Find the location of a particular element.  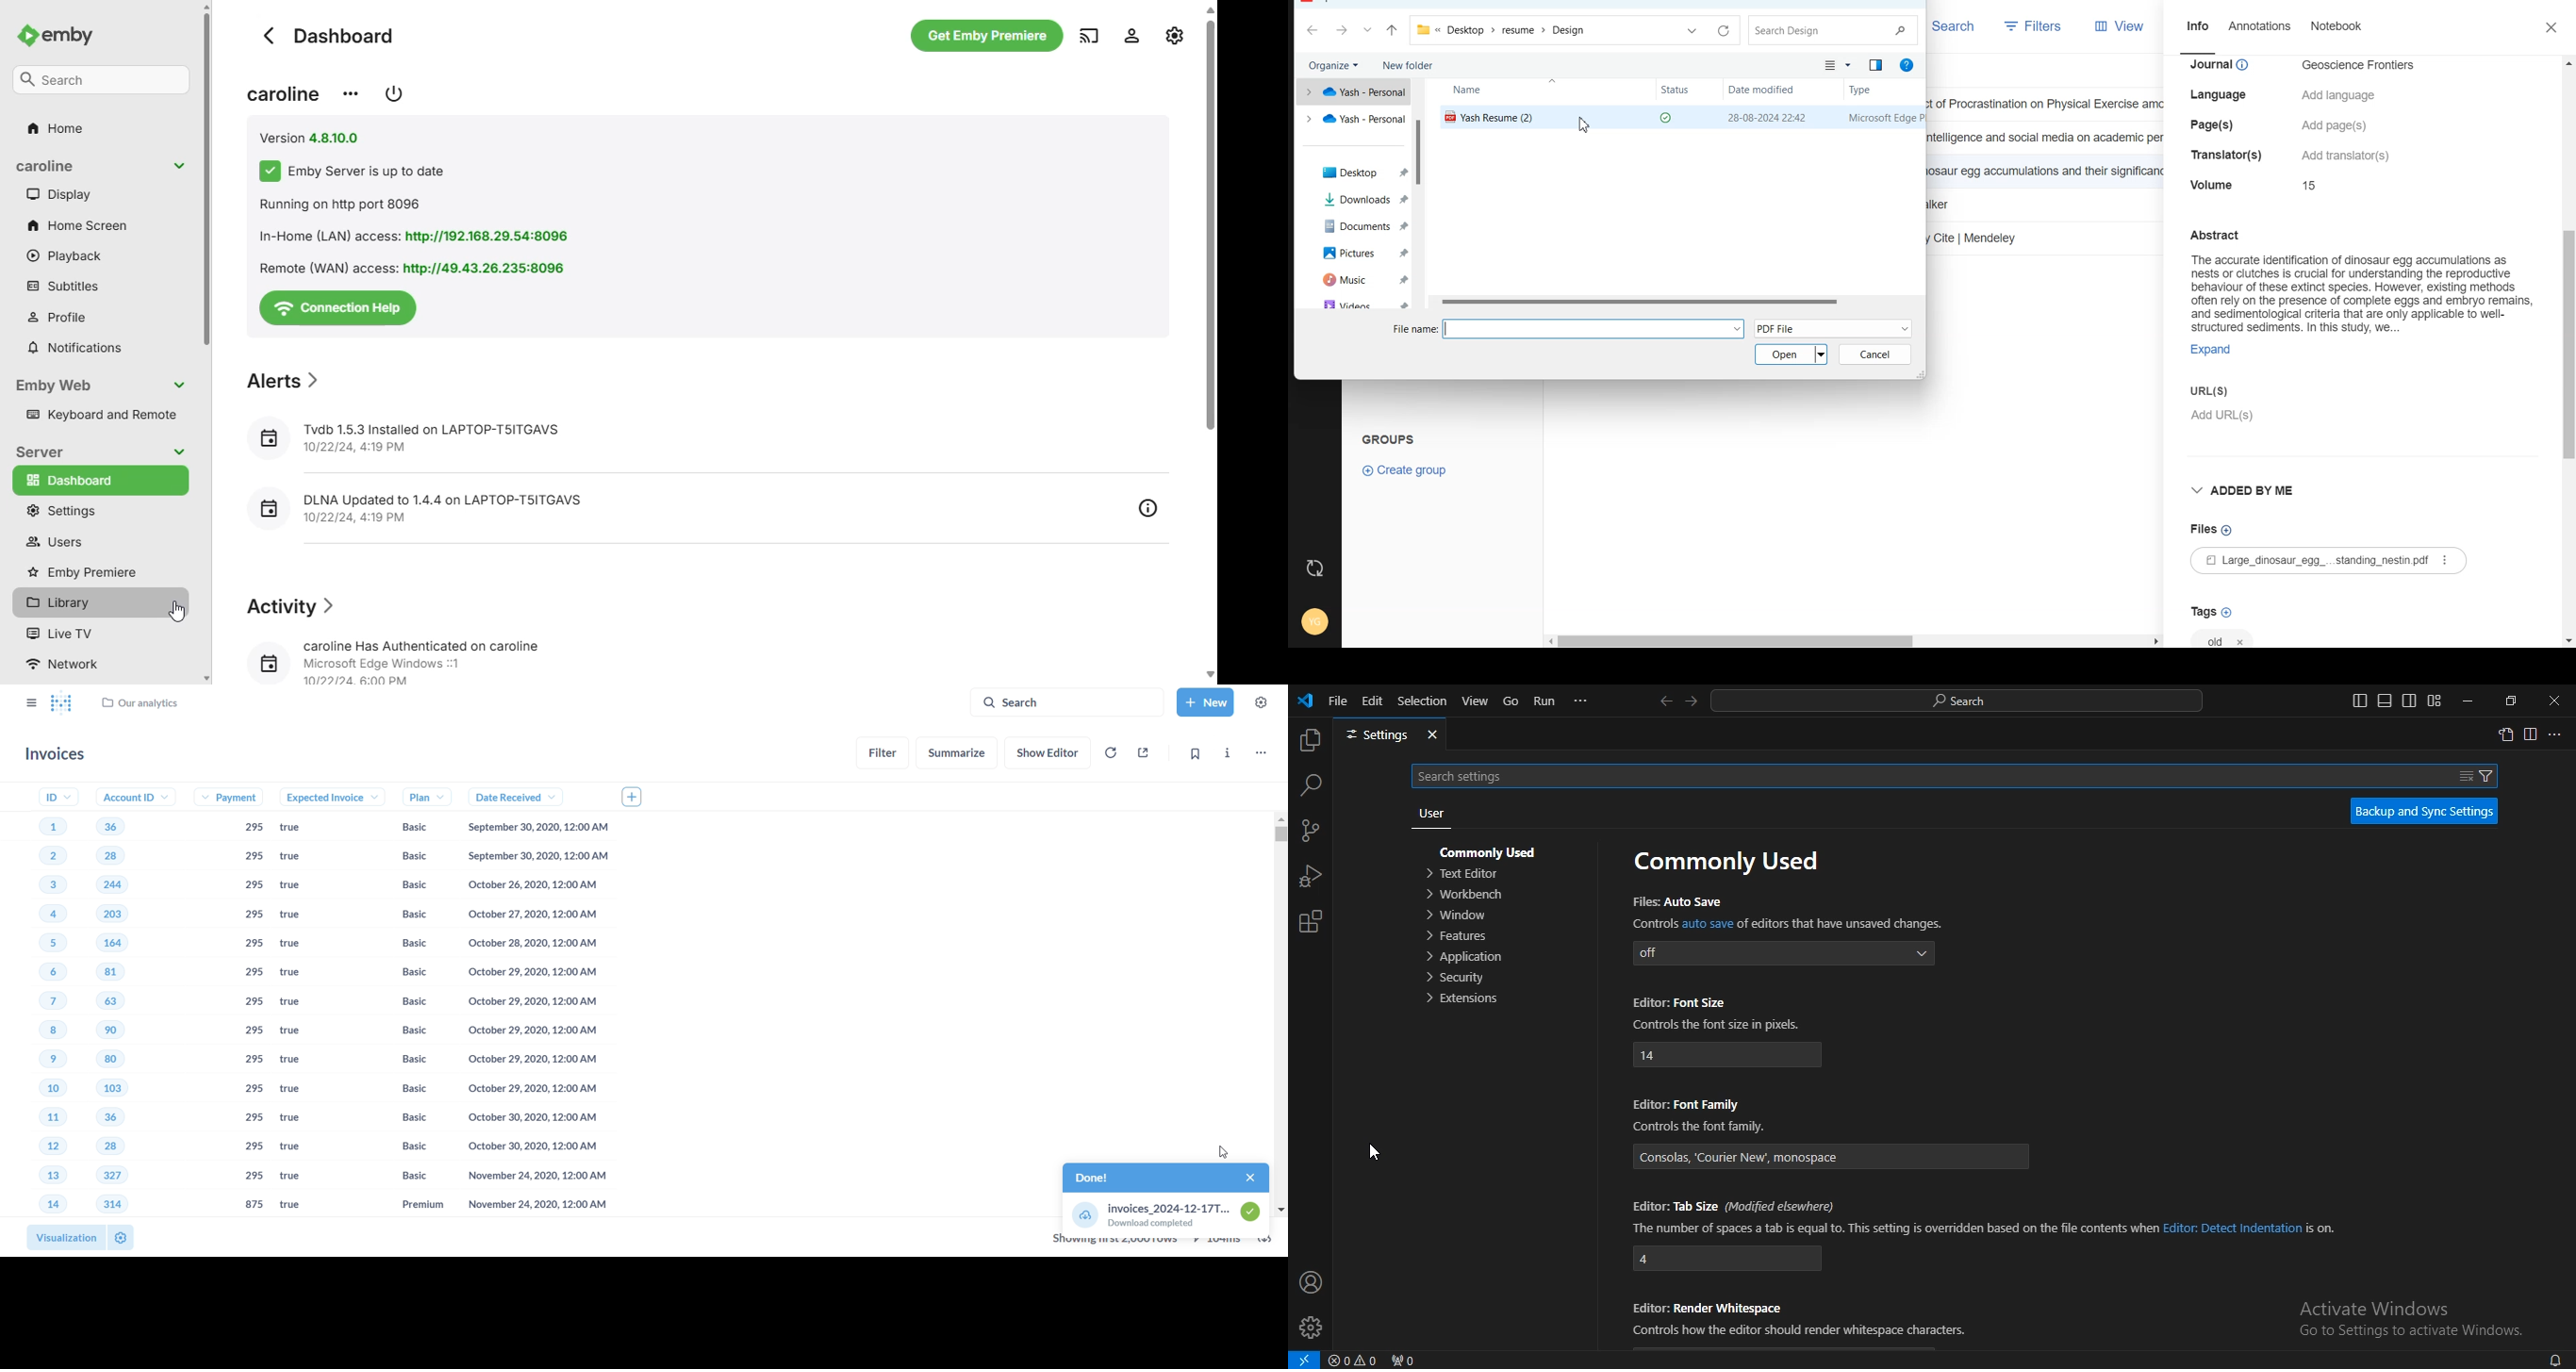

Basic is located at coordinates (403, 886).